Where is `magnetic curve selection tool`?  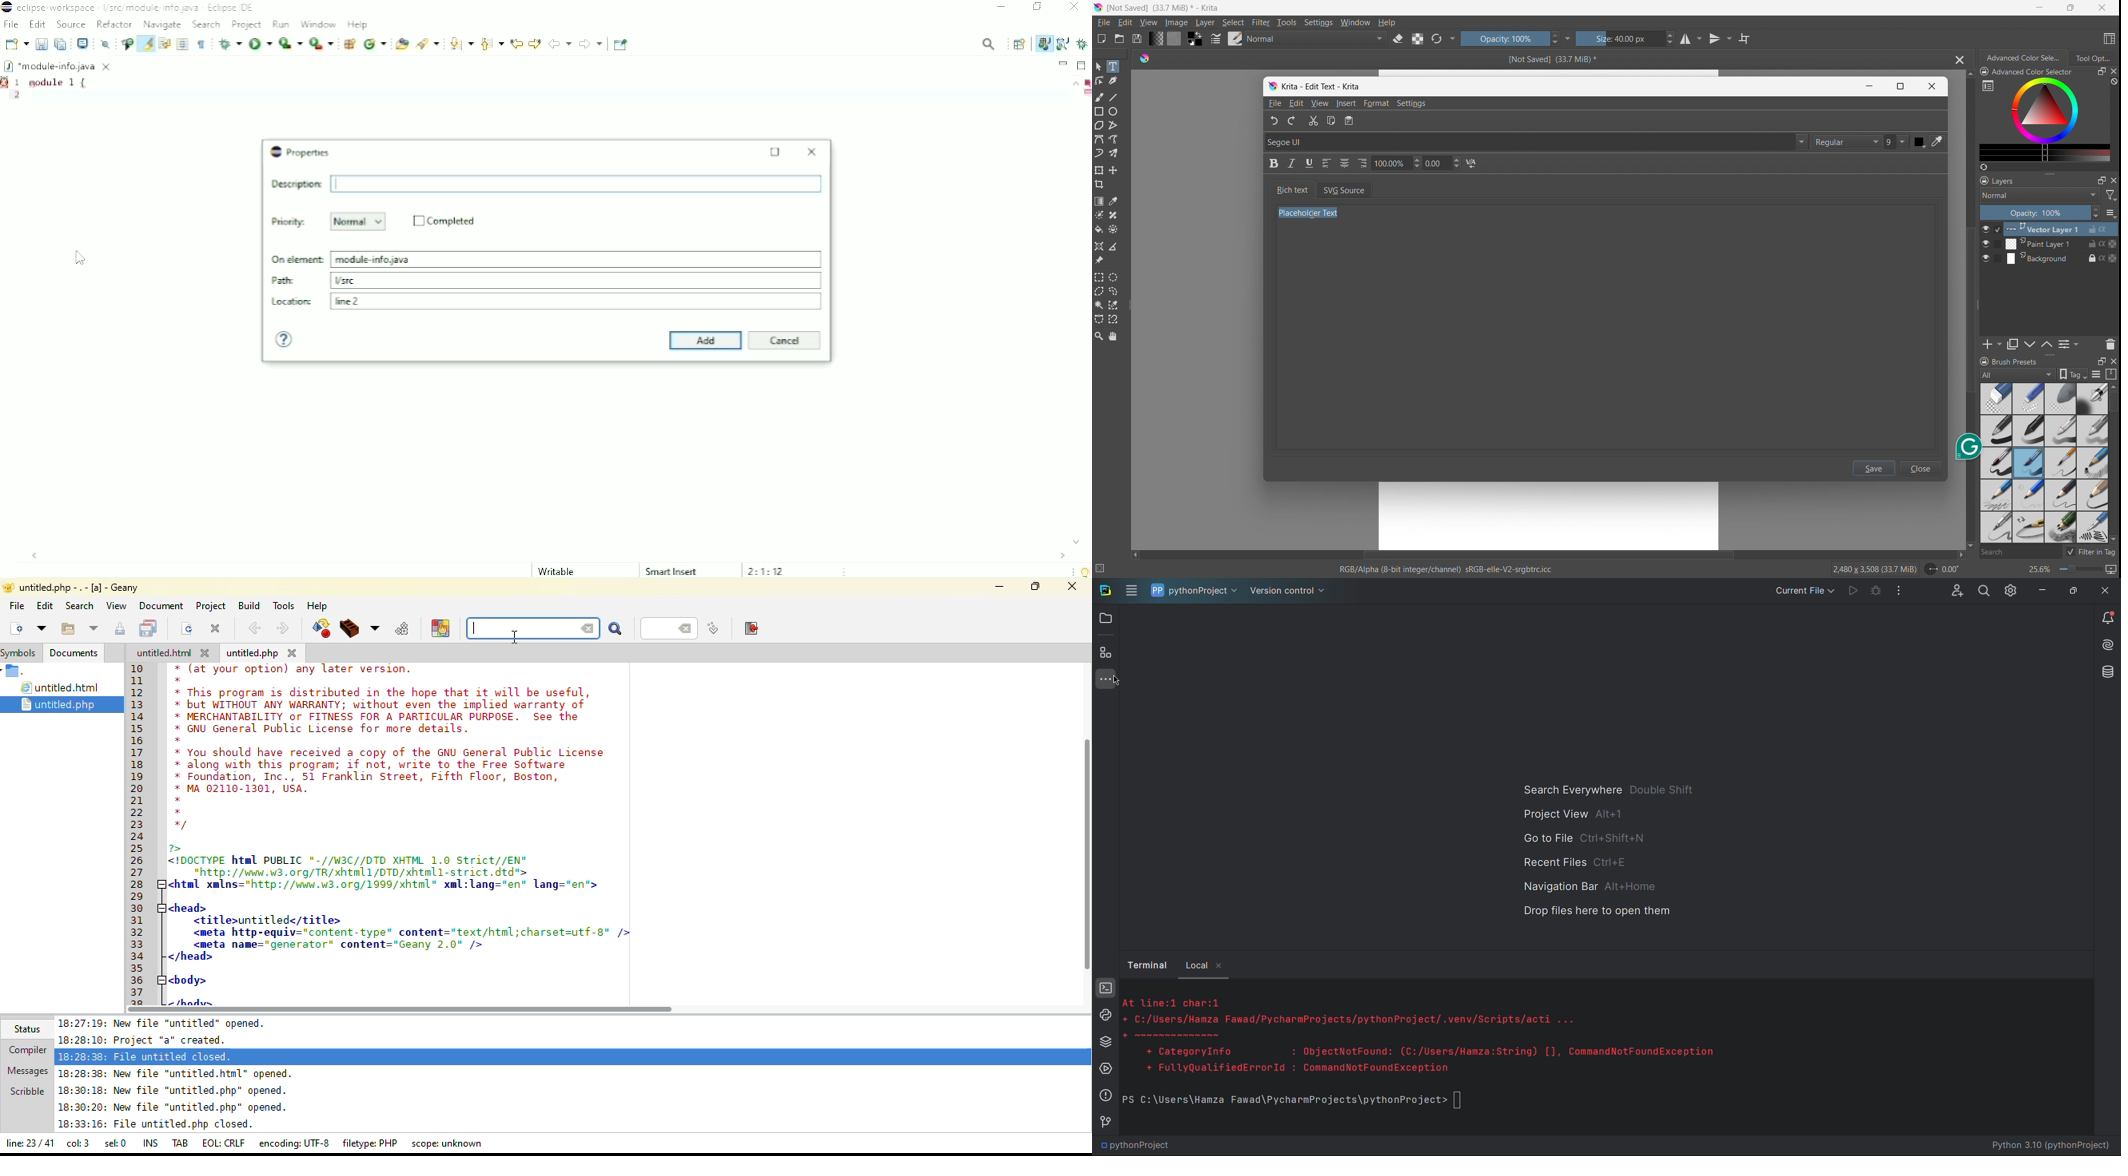 magnetic curve selection tool is located at coordinates (1113, 320).